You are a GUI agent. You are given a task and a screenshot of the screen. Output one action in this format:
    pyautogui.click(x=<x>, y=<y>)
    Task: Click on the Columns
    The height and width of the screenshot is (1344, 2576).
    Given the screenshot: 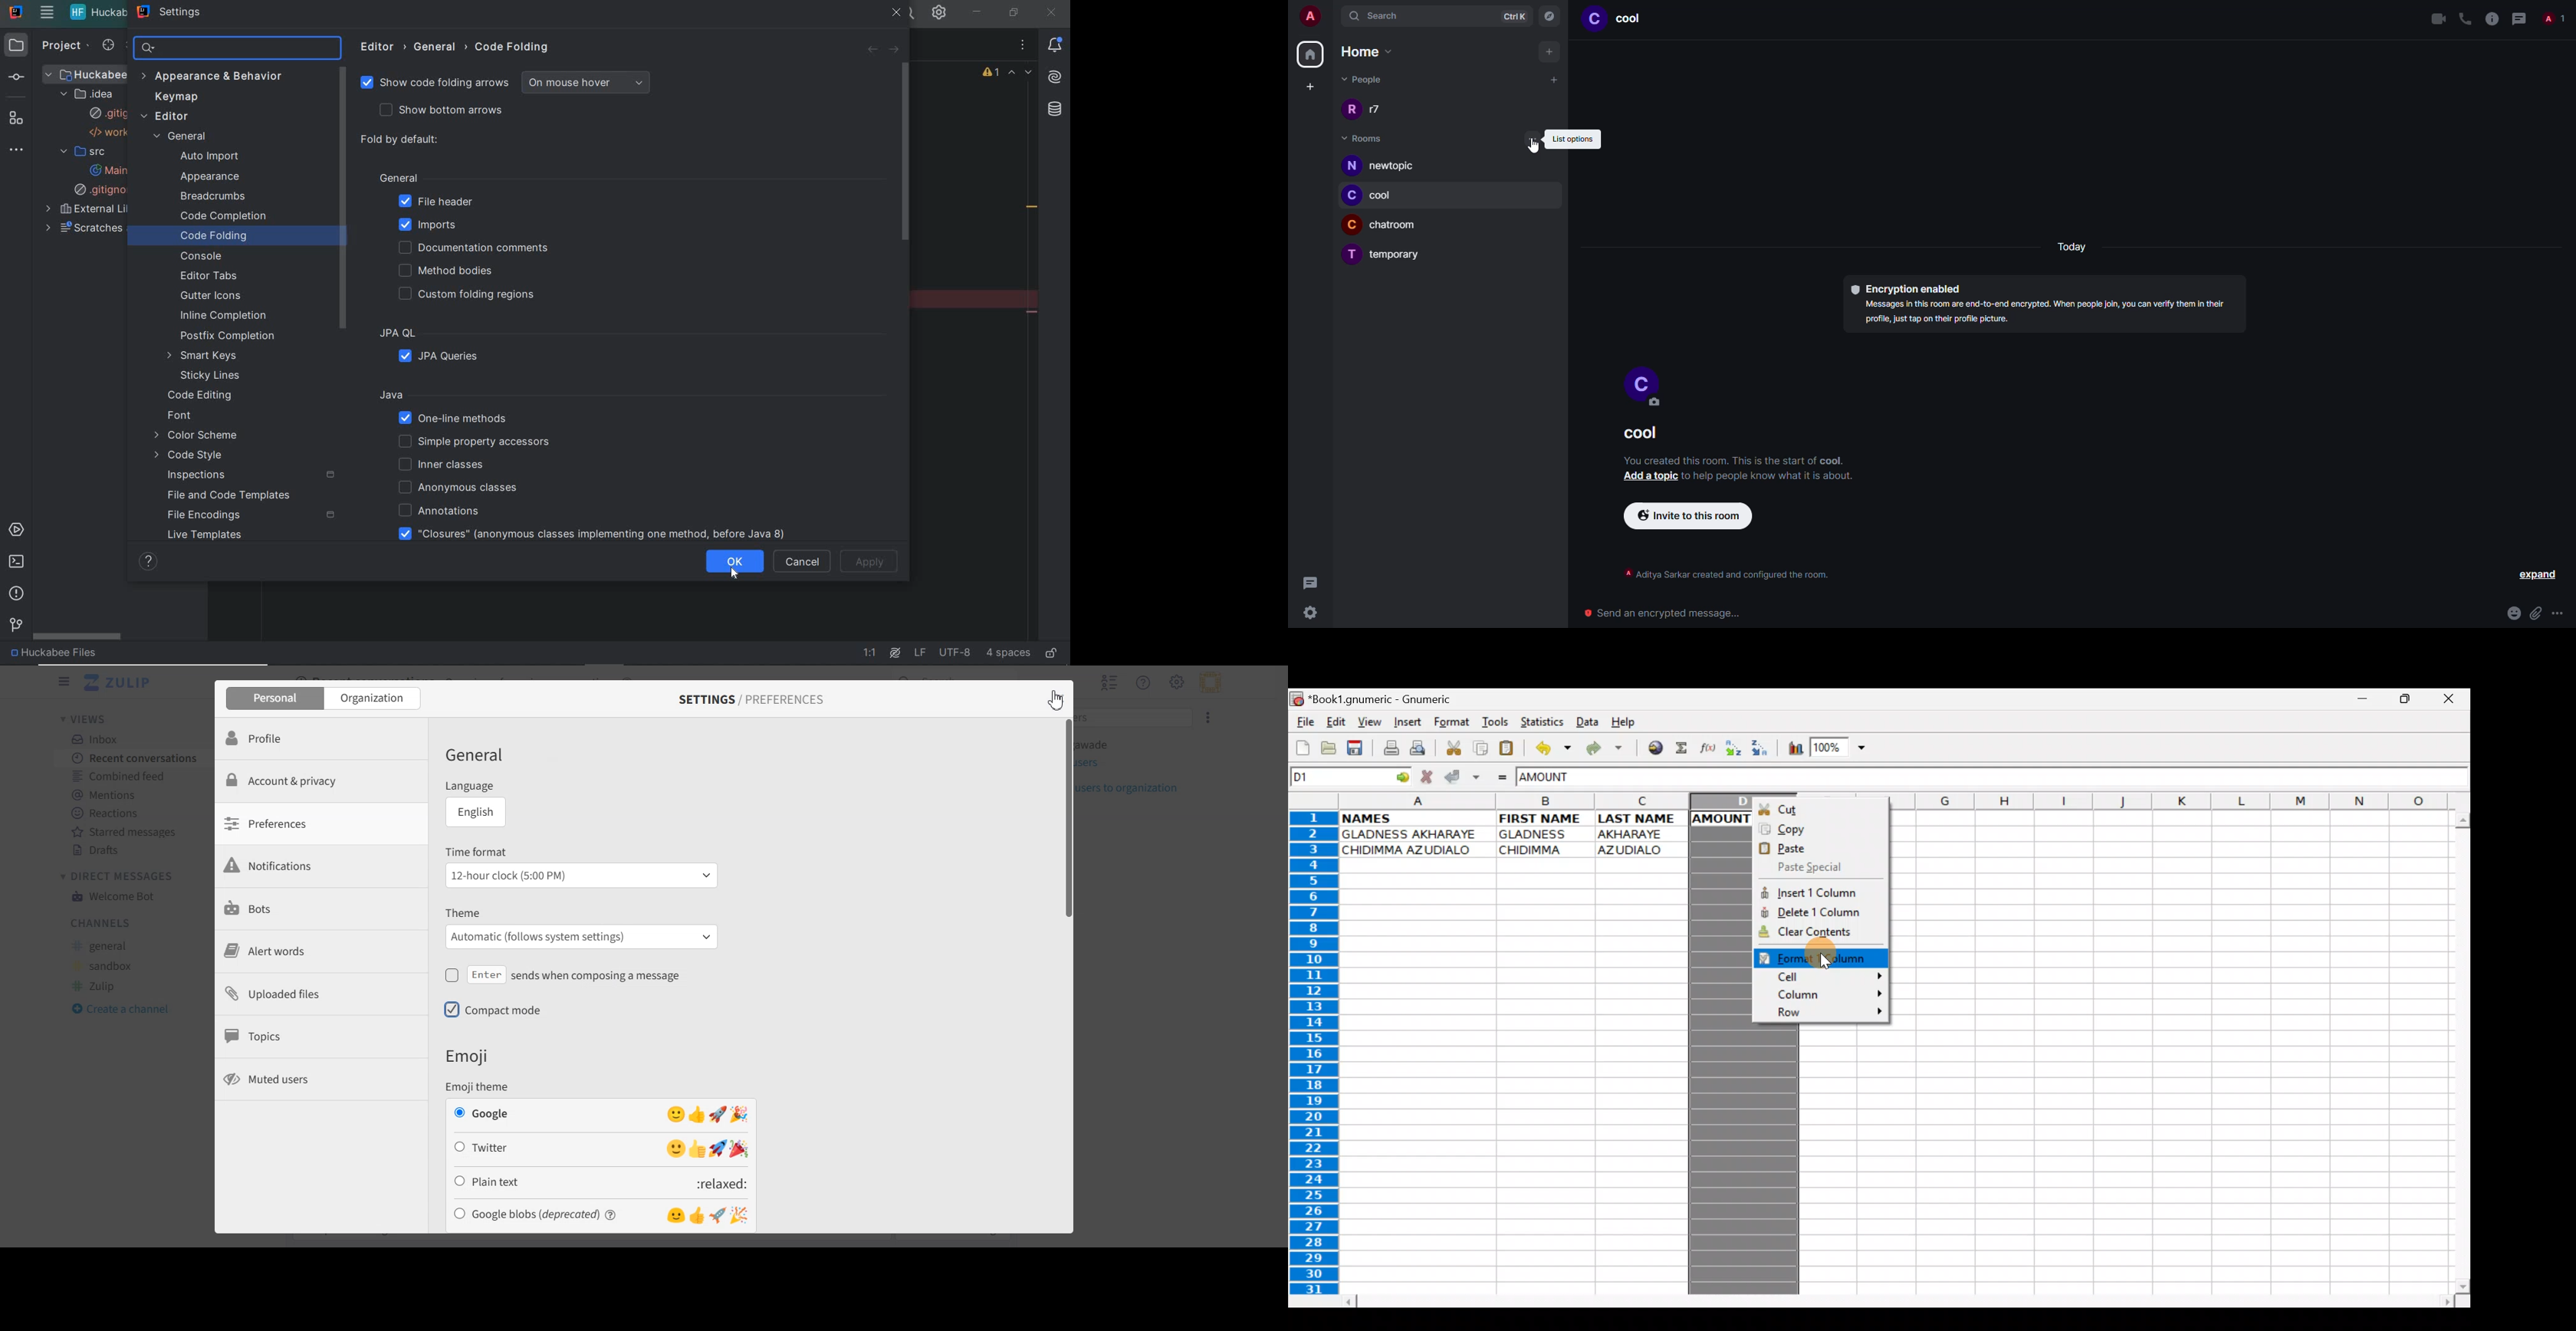 What is the action you would take?
    pyautogui.click(x=1544, y=803)
    